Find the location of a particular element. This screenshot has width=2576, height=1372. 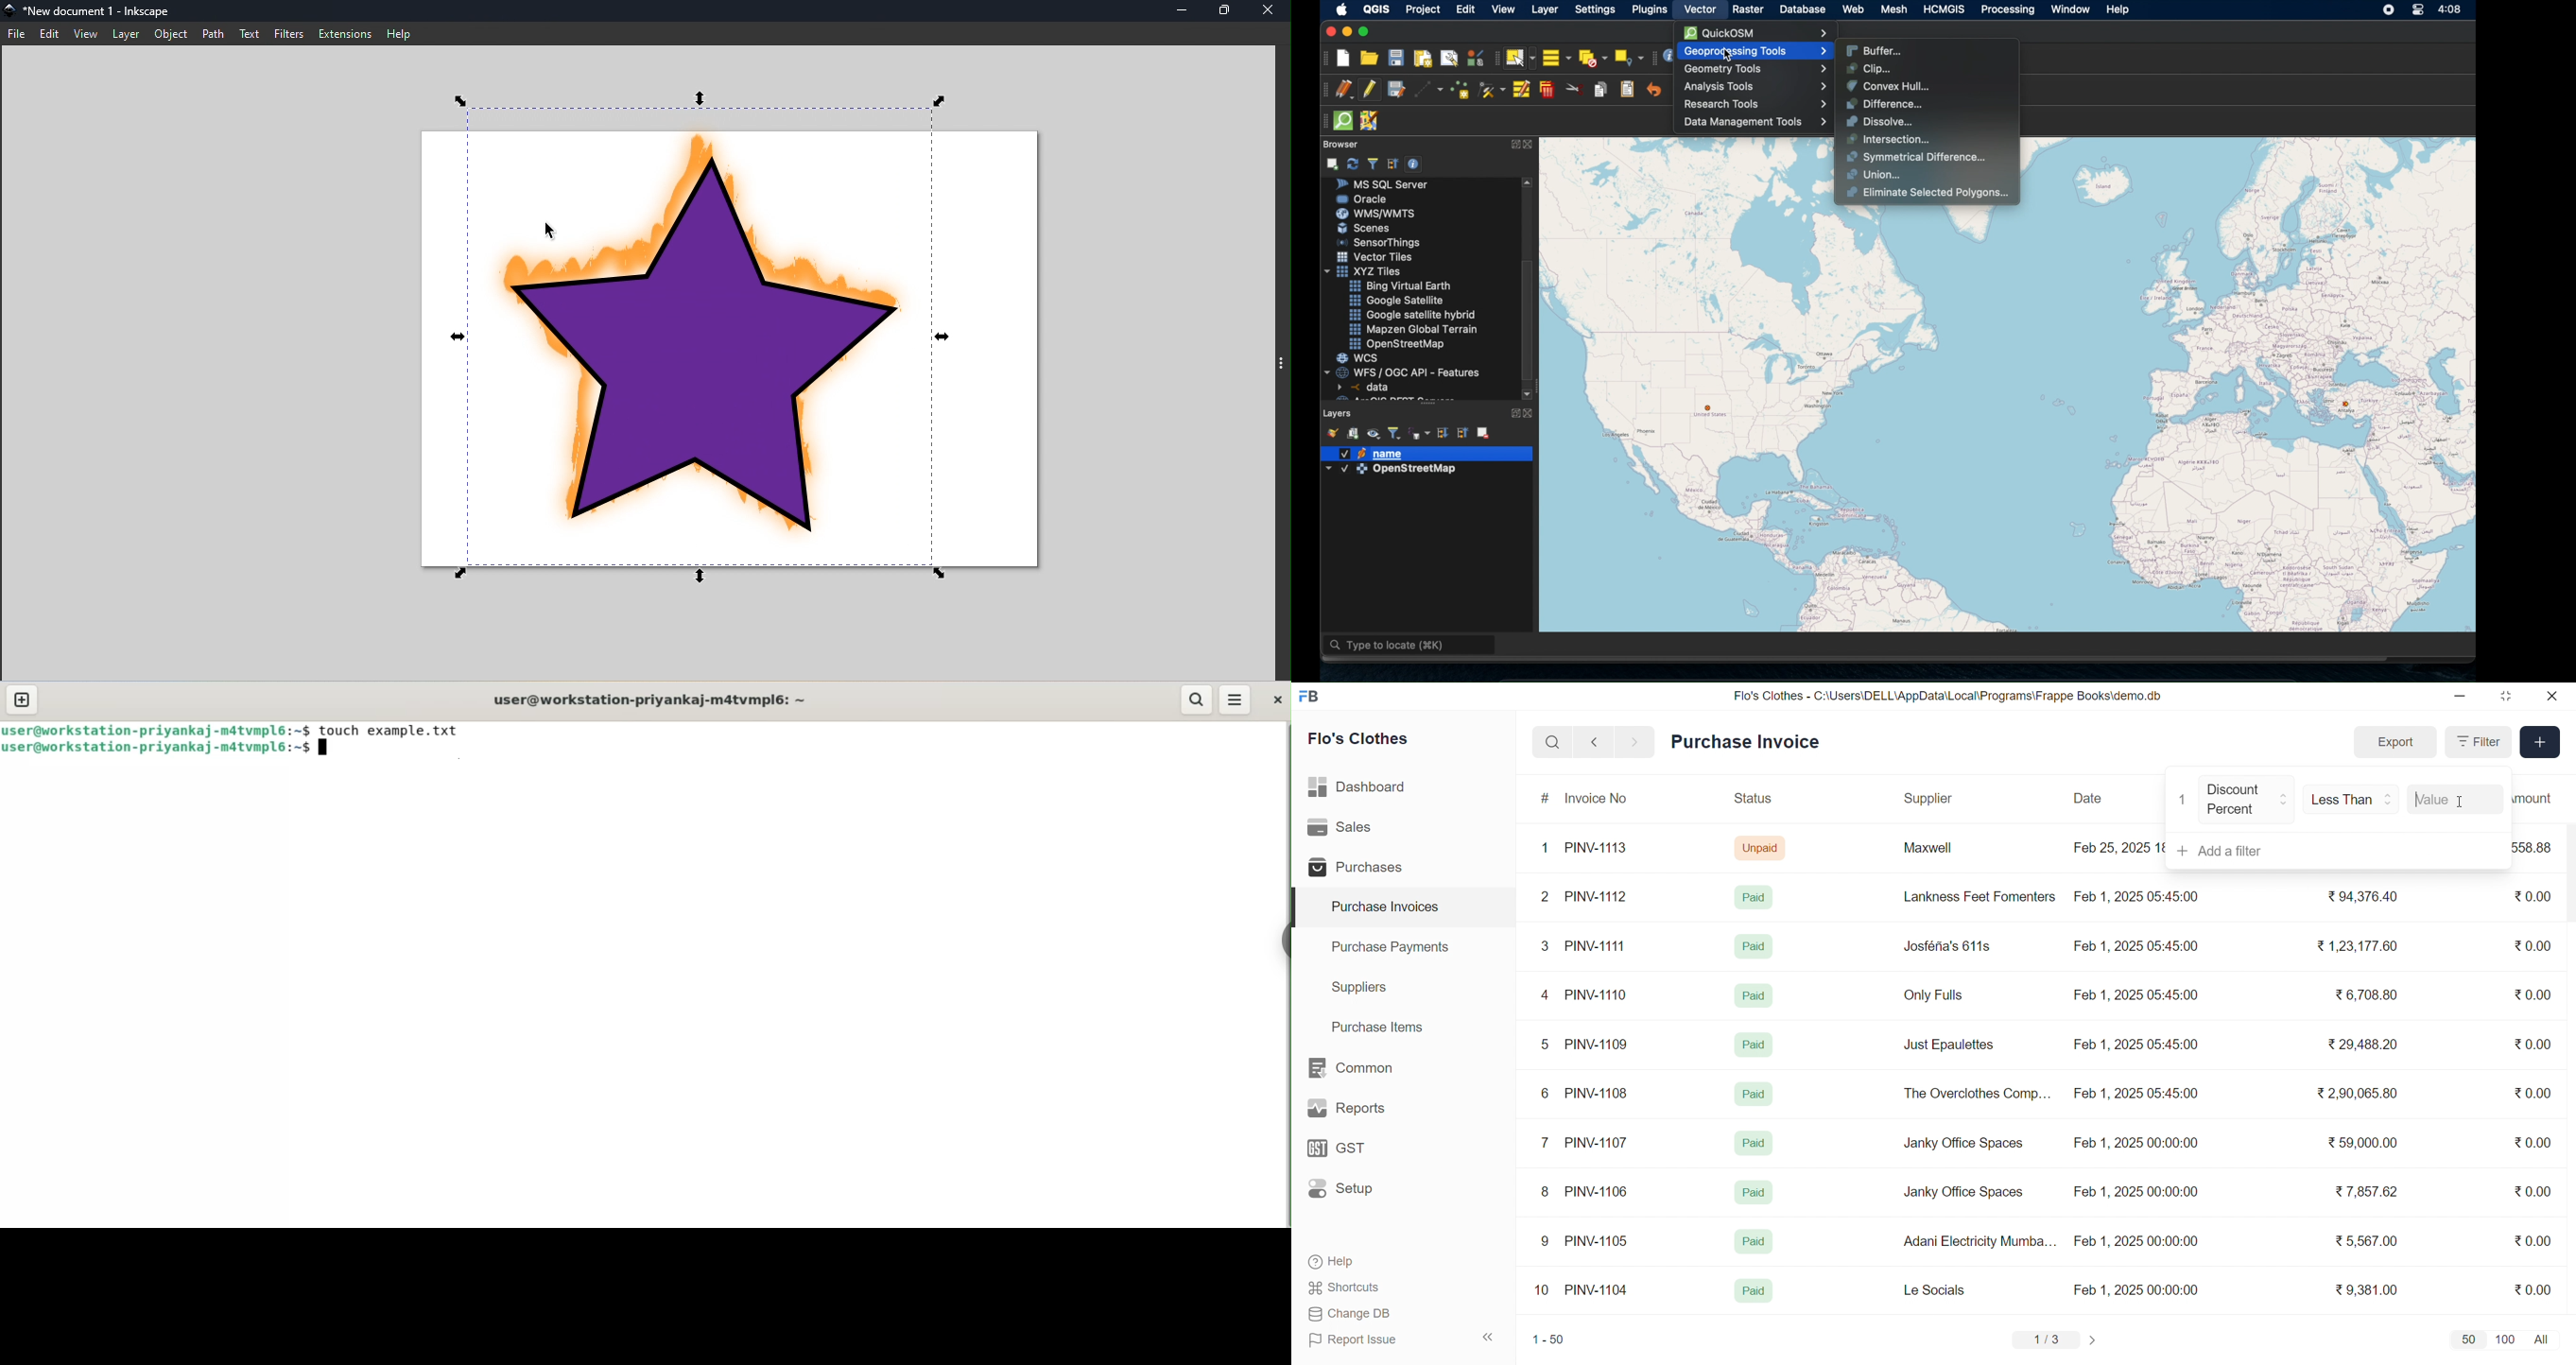

5 is located at coordinates (1544, 1044).